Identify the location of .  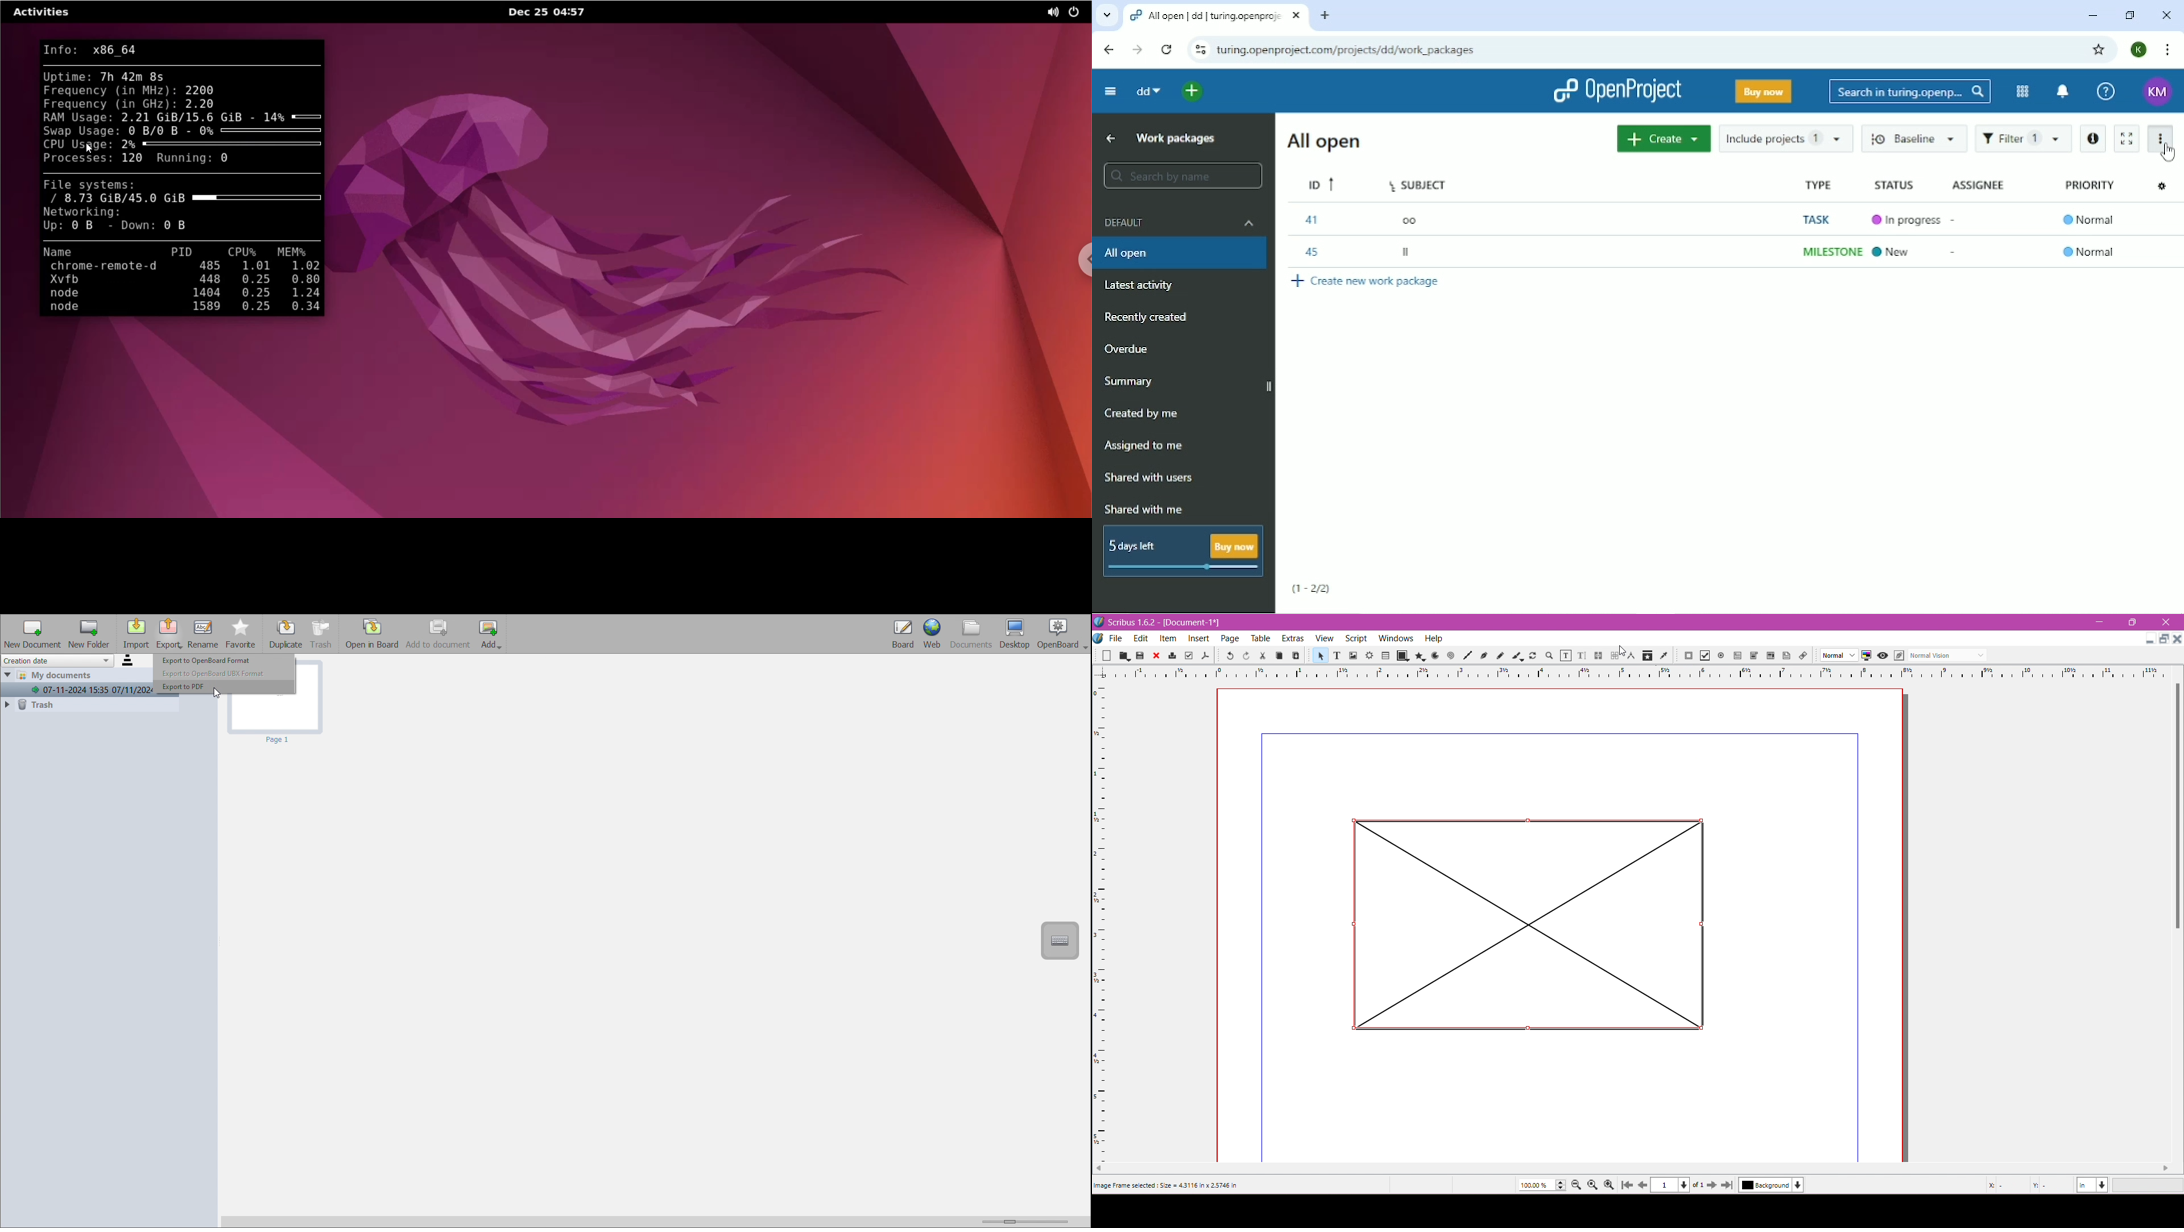
(2003, 1185).